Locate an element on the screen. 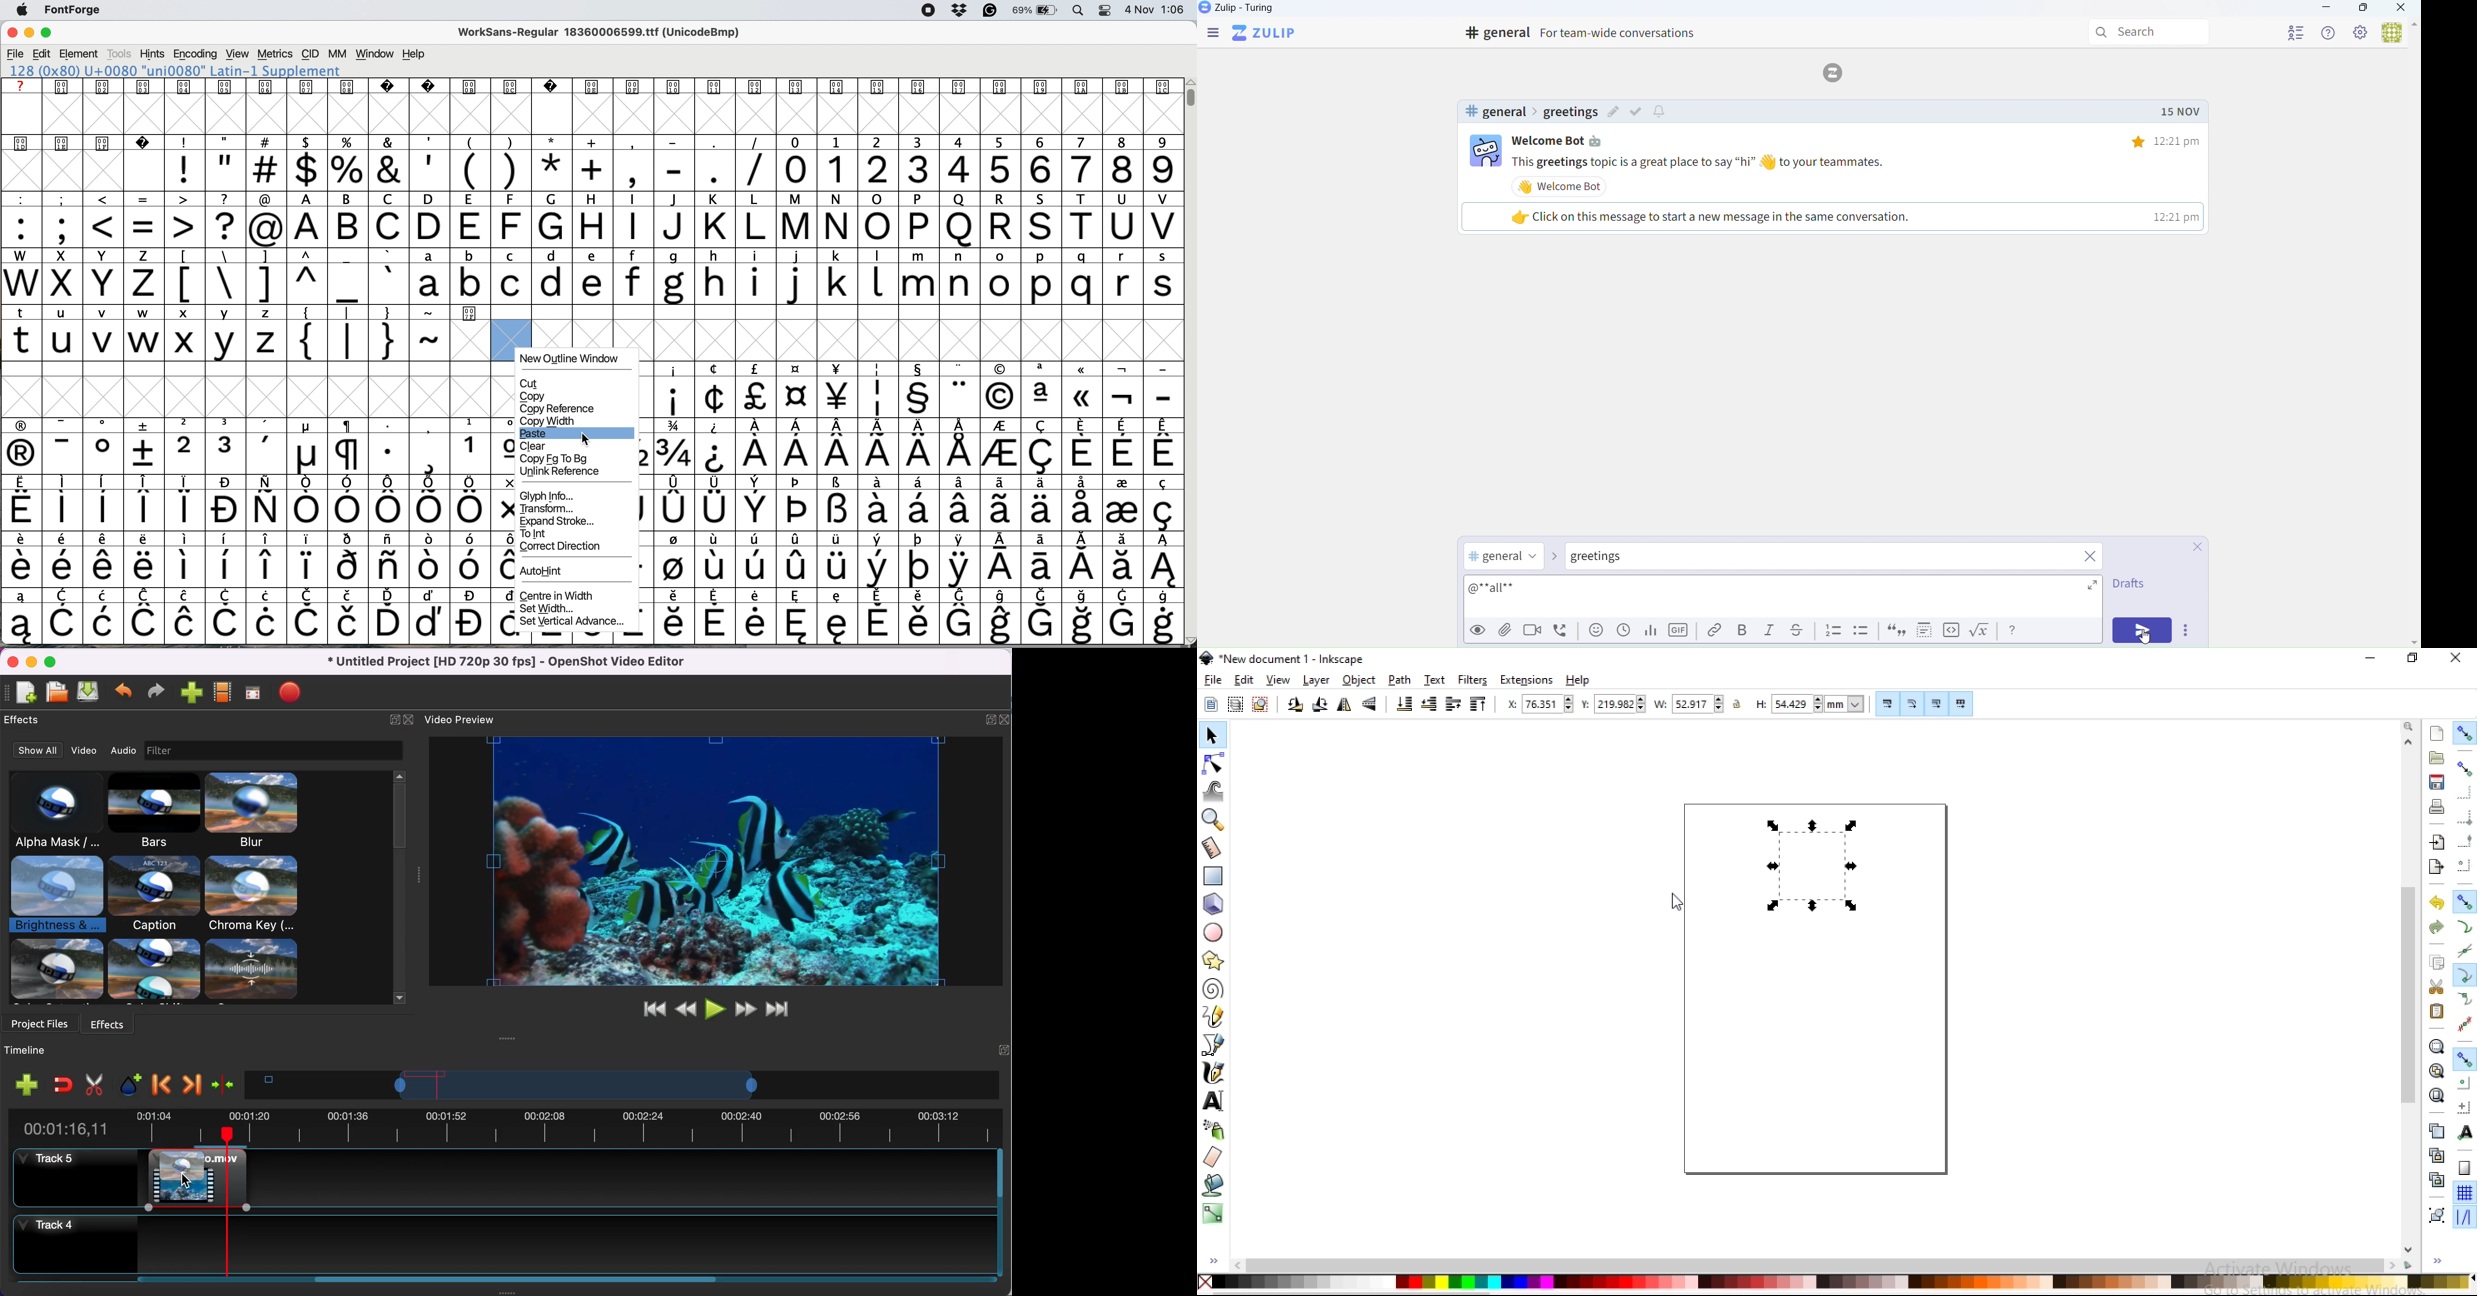  Send is located at coordinates (2144, 631).